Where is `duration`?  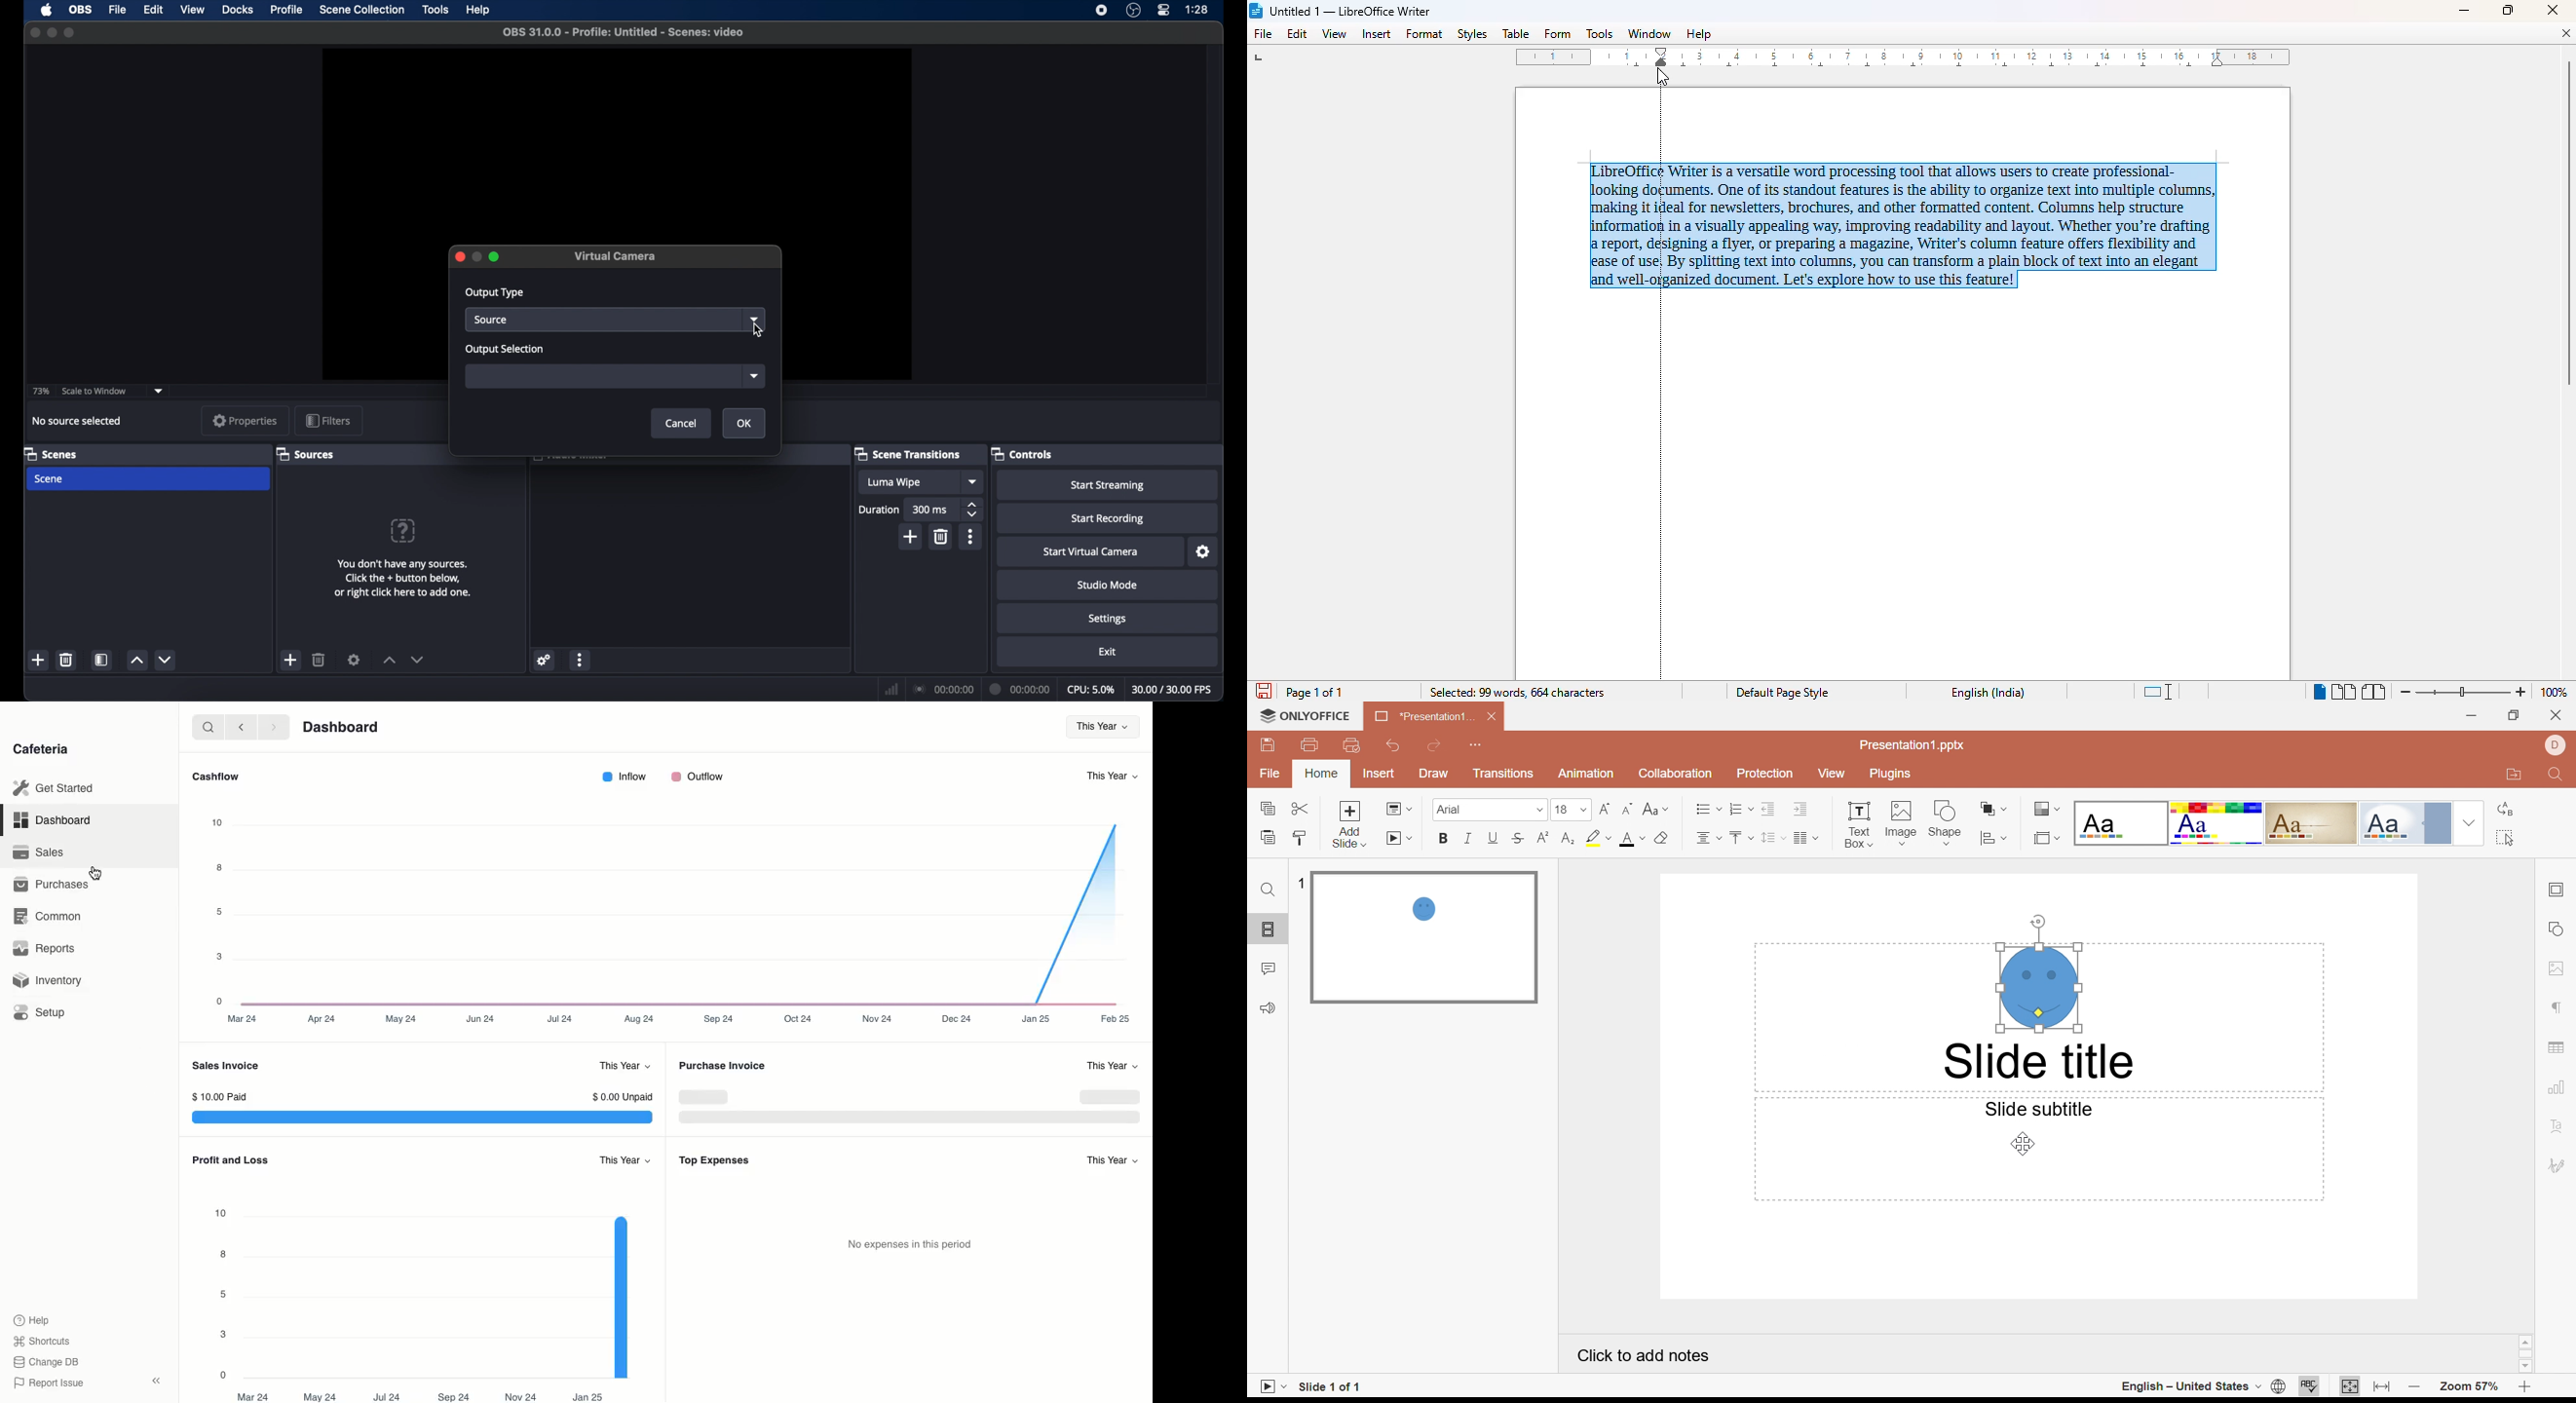 duration is located at coordinates (1020, 689).